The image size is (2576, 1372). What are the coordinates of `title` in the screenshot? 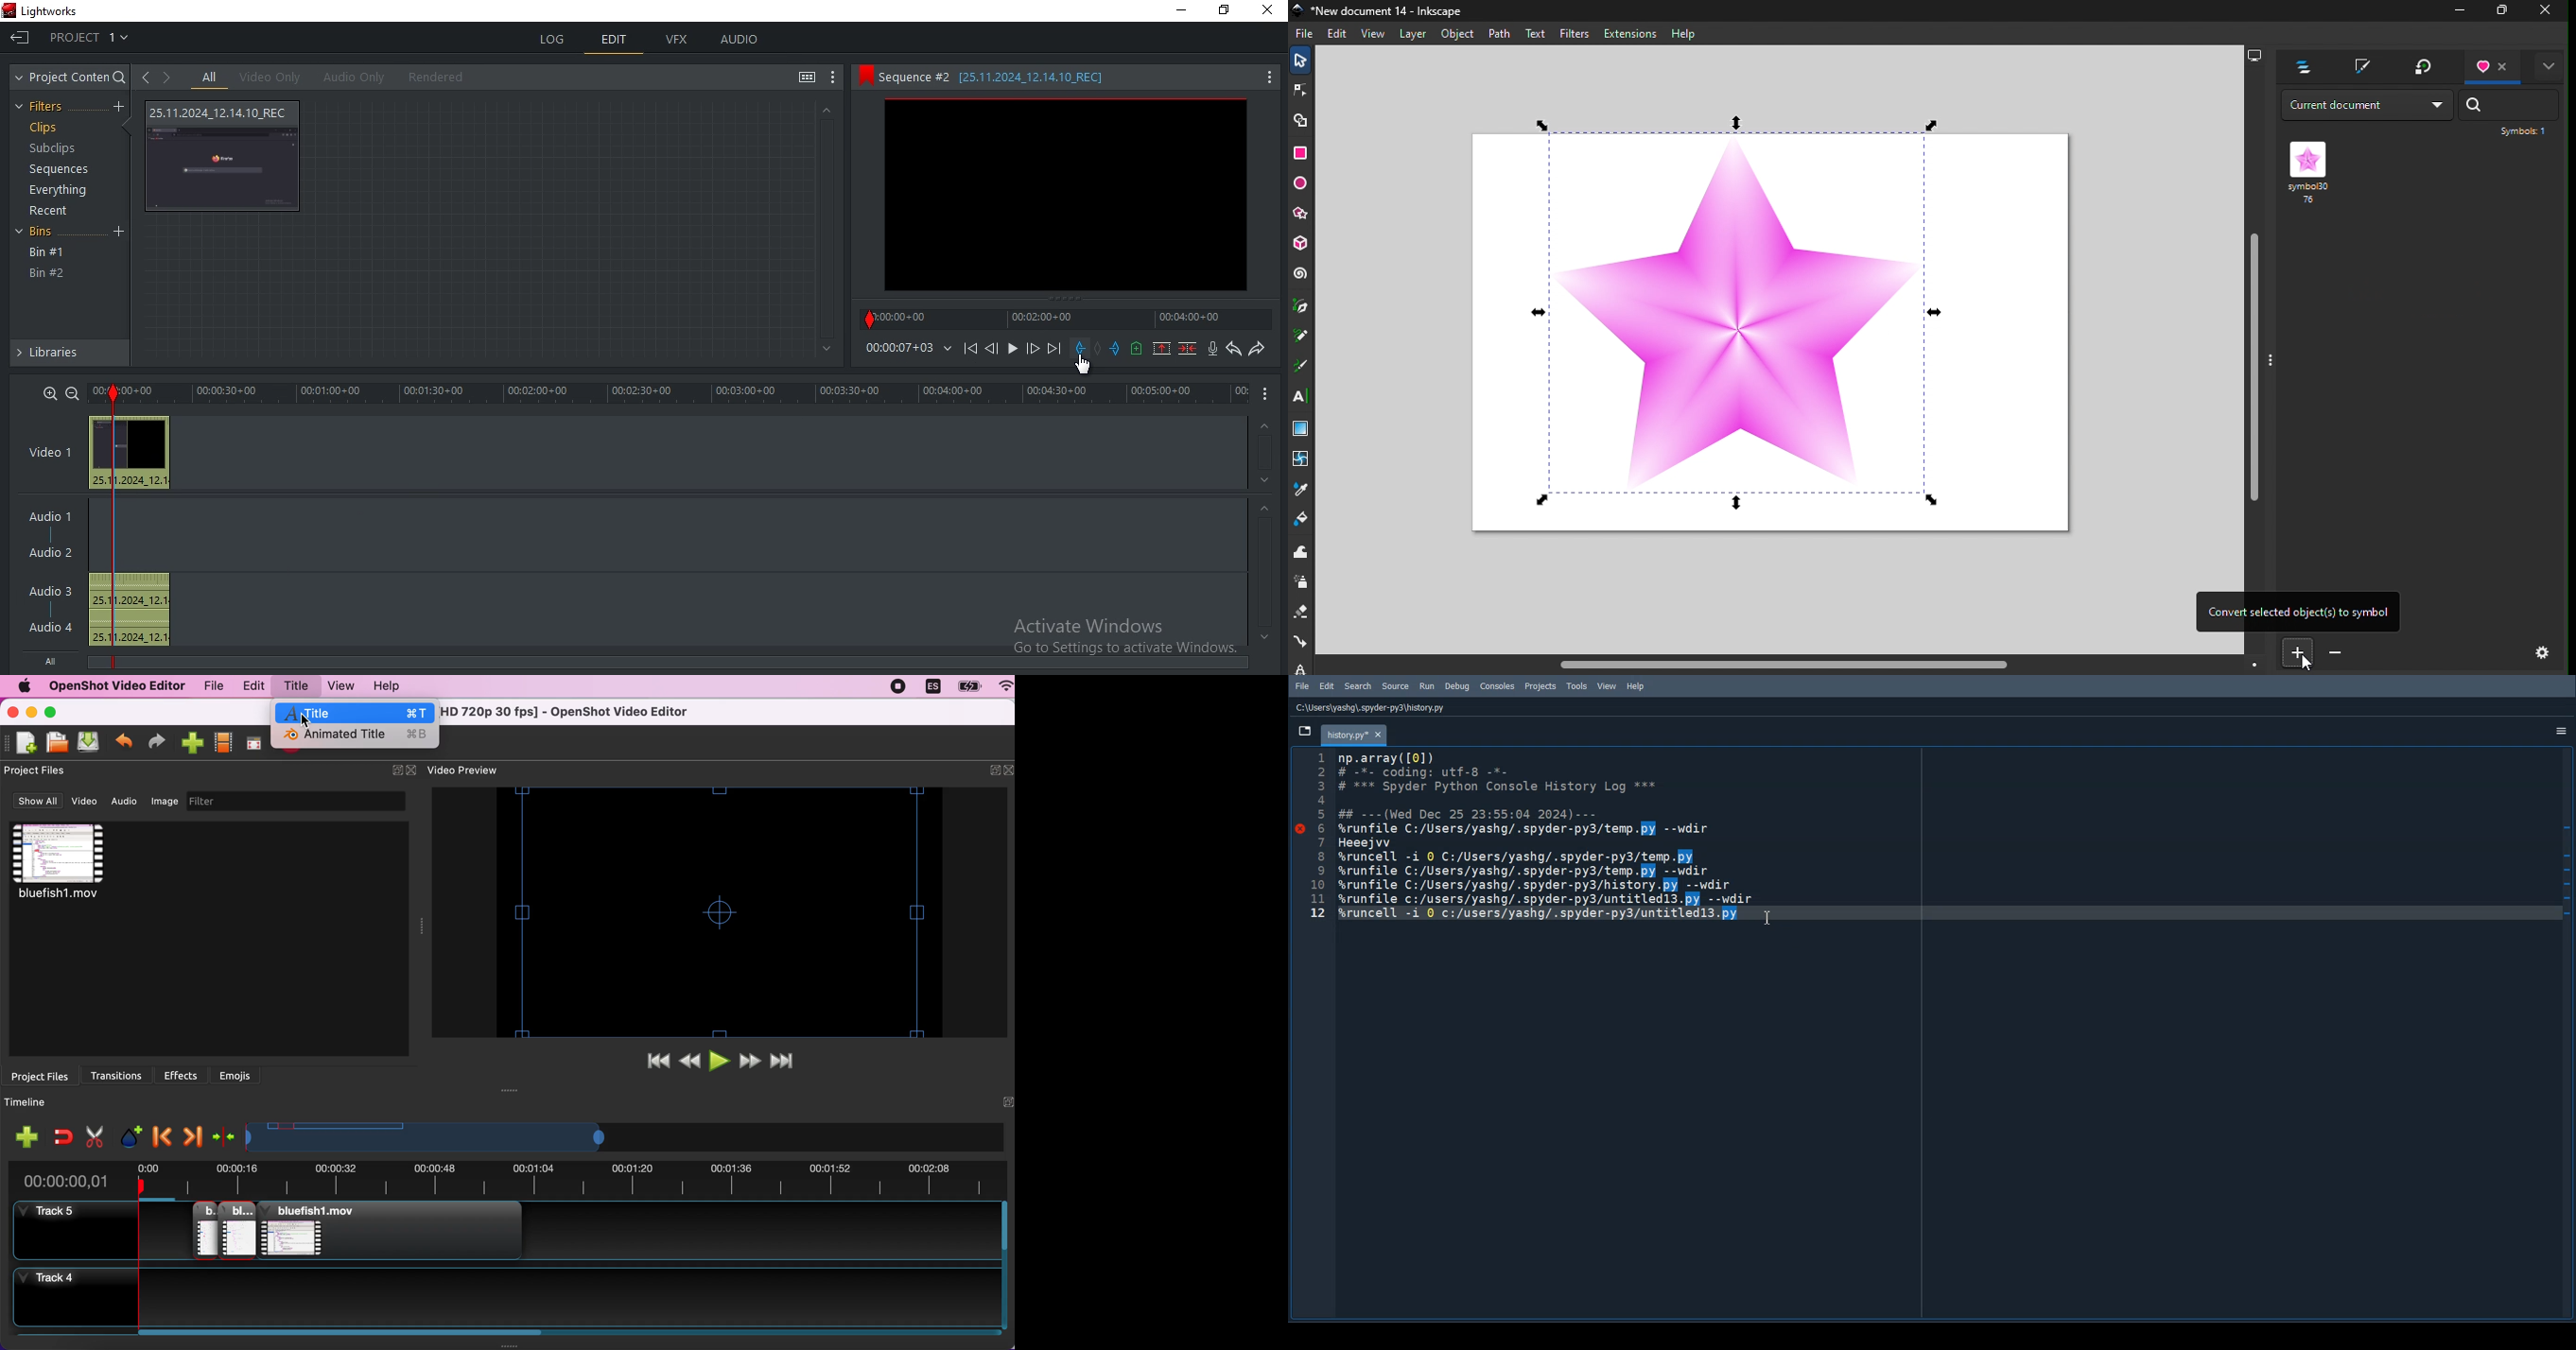 It's located at (294, 688).